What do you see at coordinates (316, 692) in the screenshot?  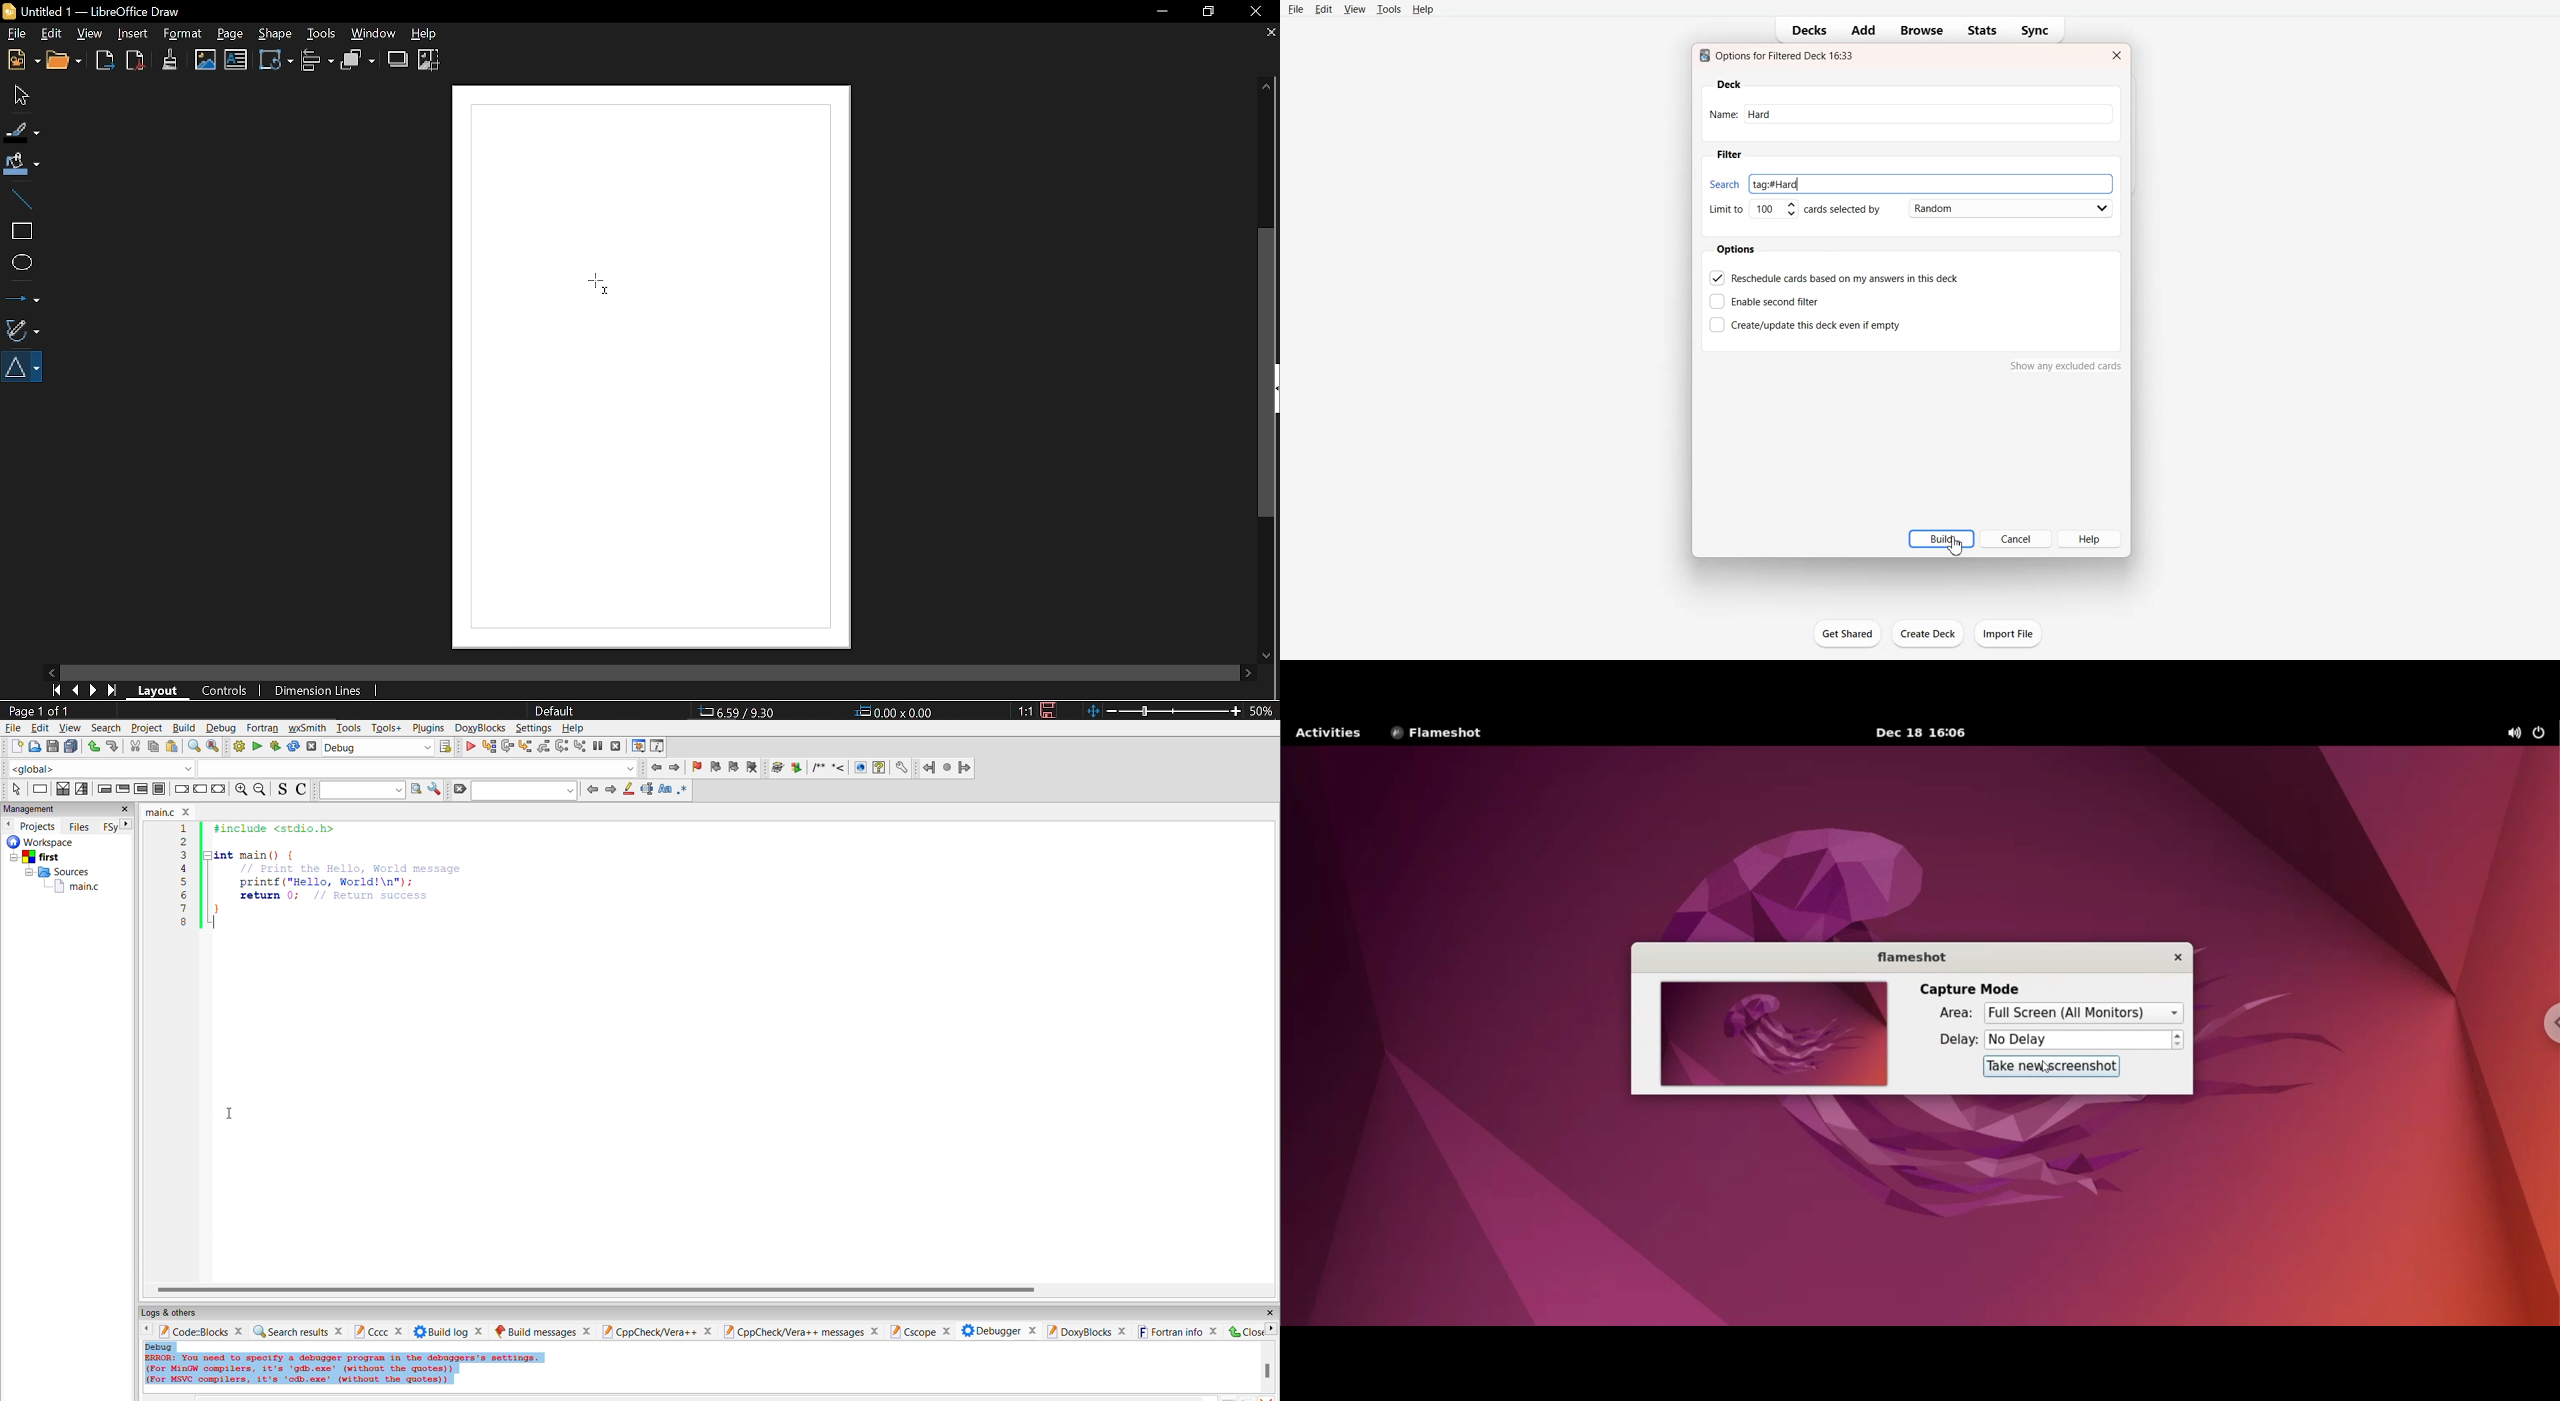 I see `dimension lines` at bounding box center [316, 692].